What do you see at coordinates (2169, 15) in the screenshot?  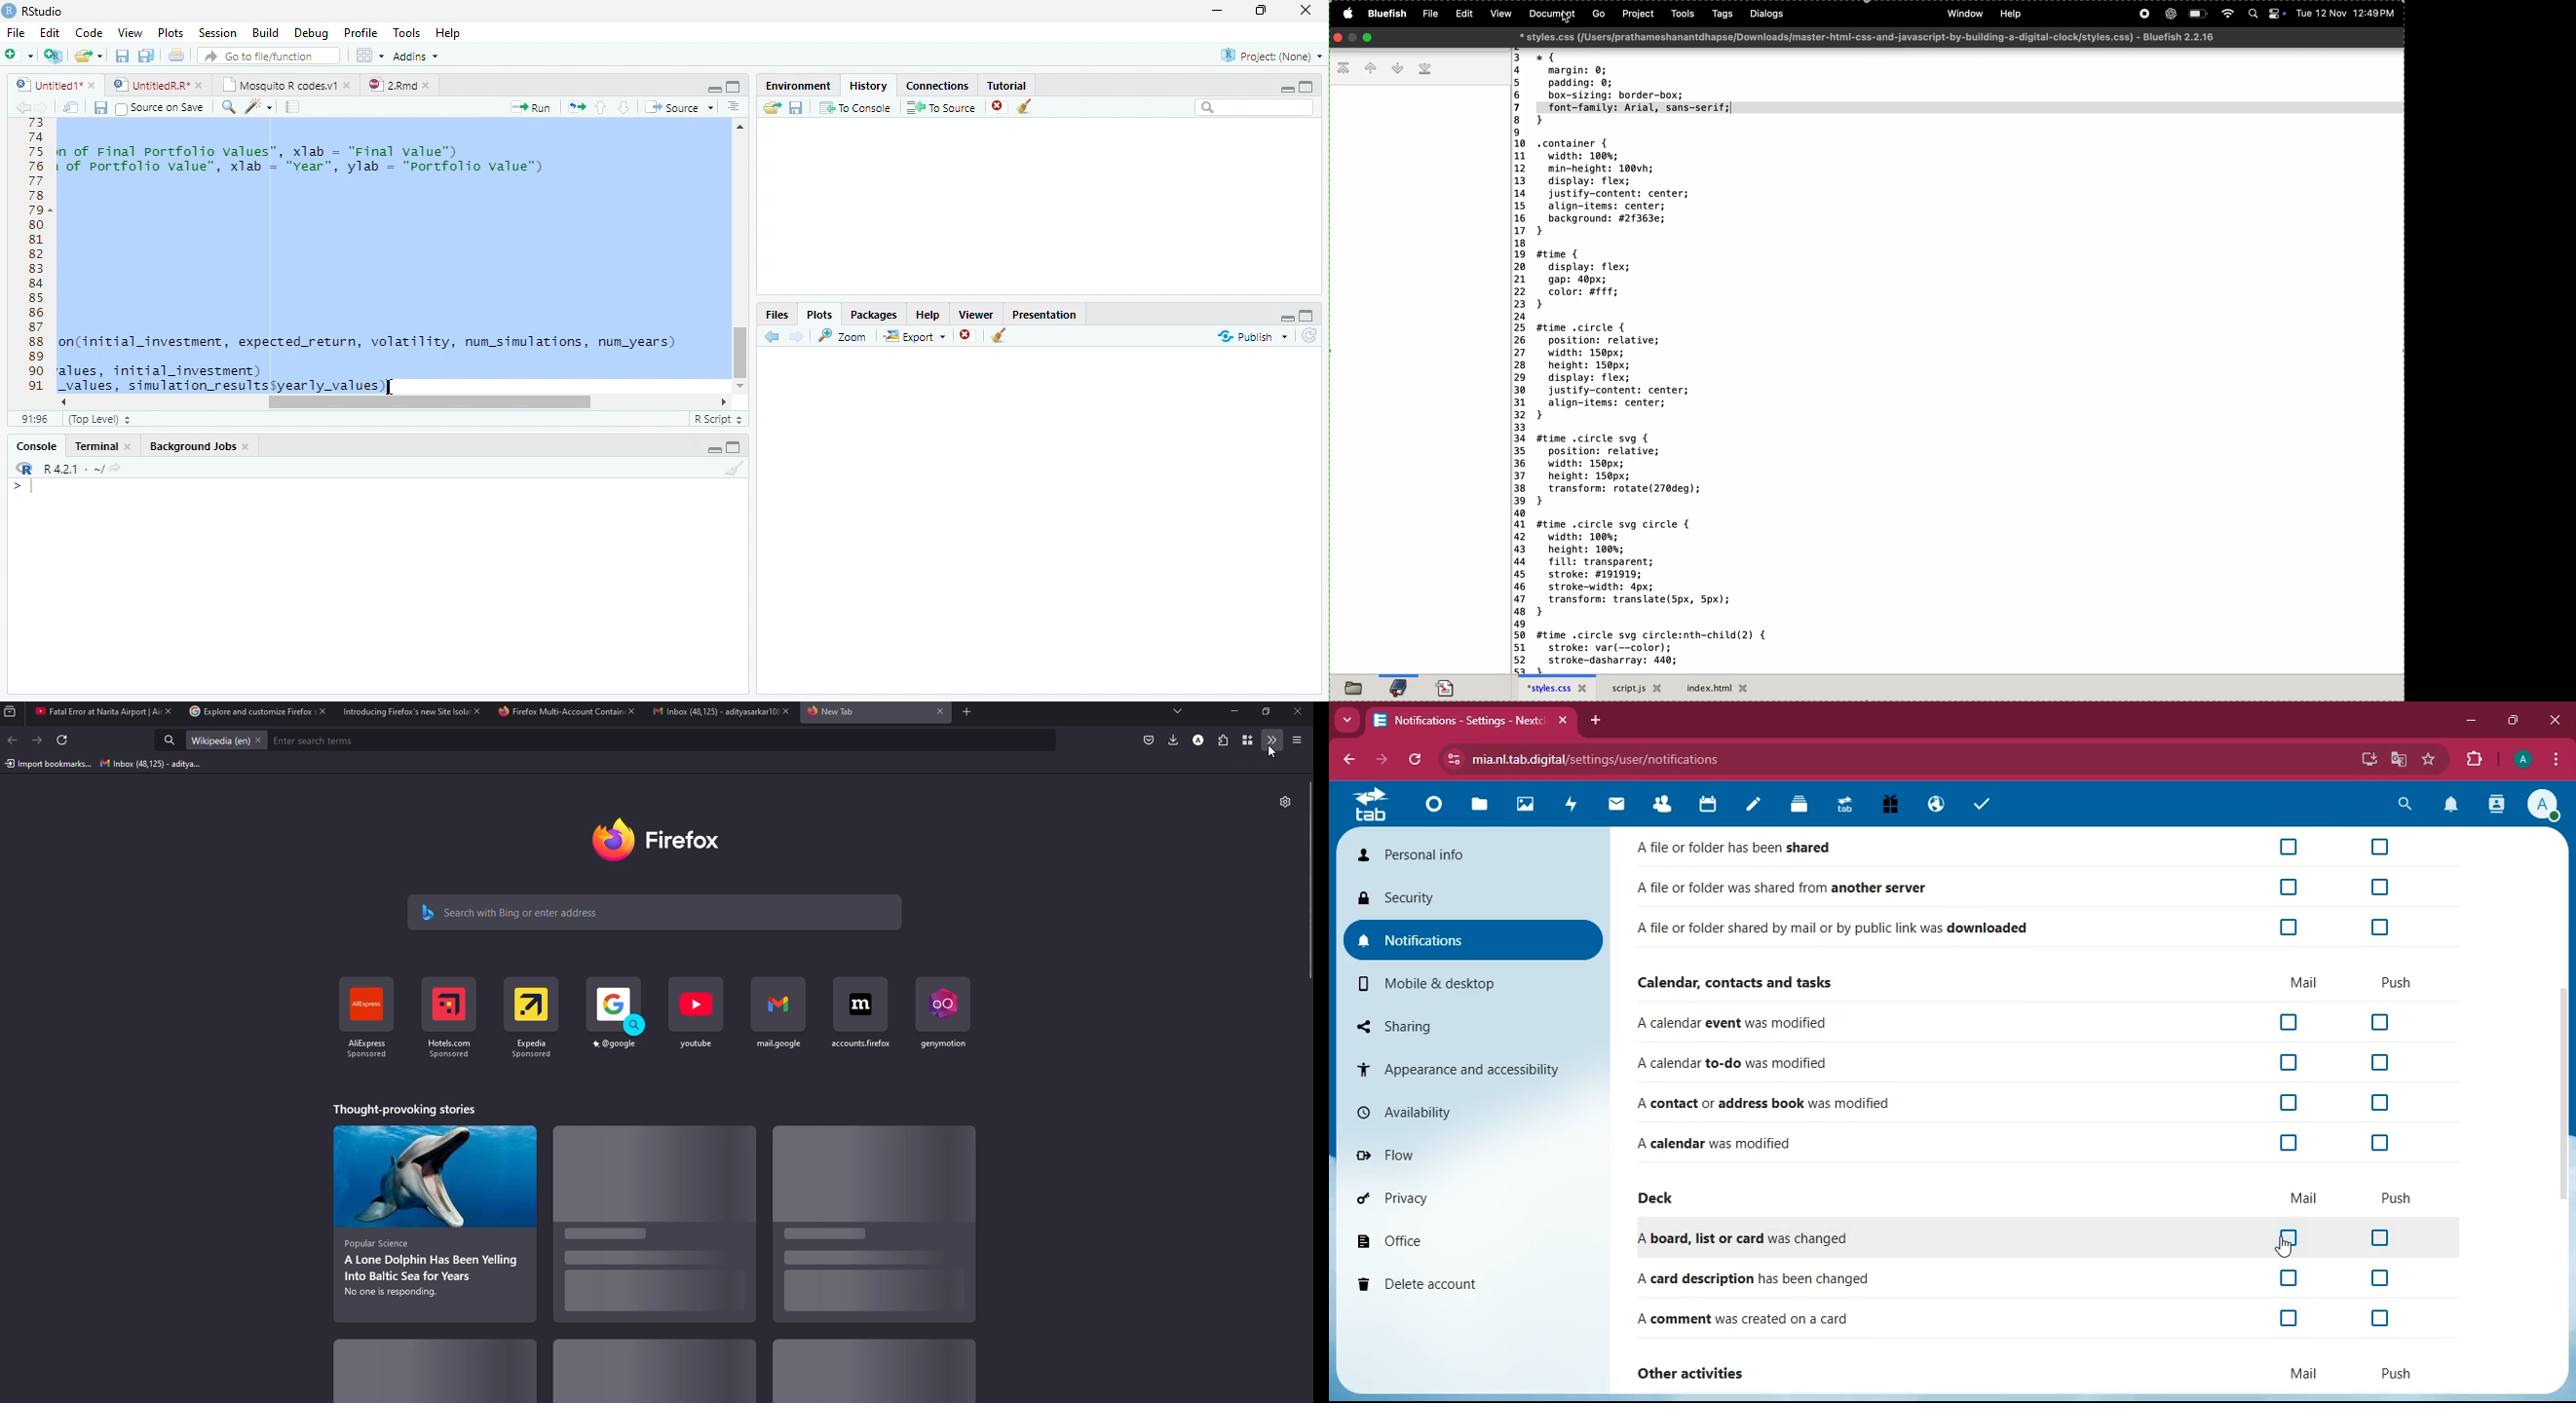 I see `chatgpt` at bounding box center [2169, 15].